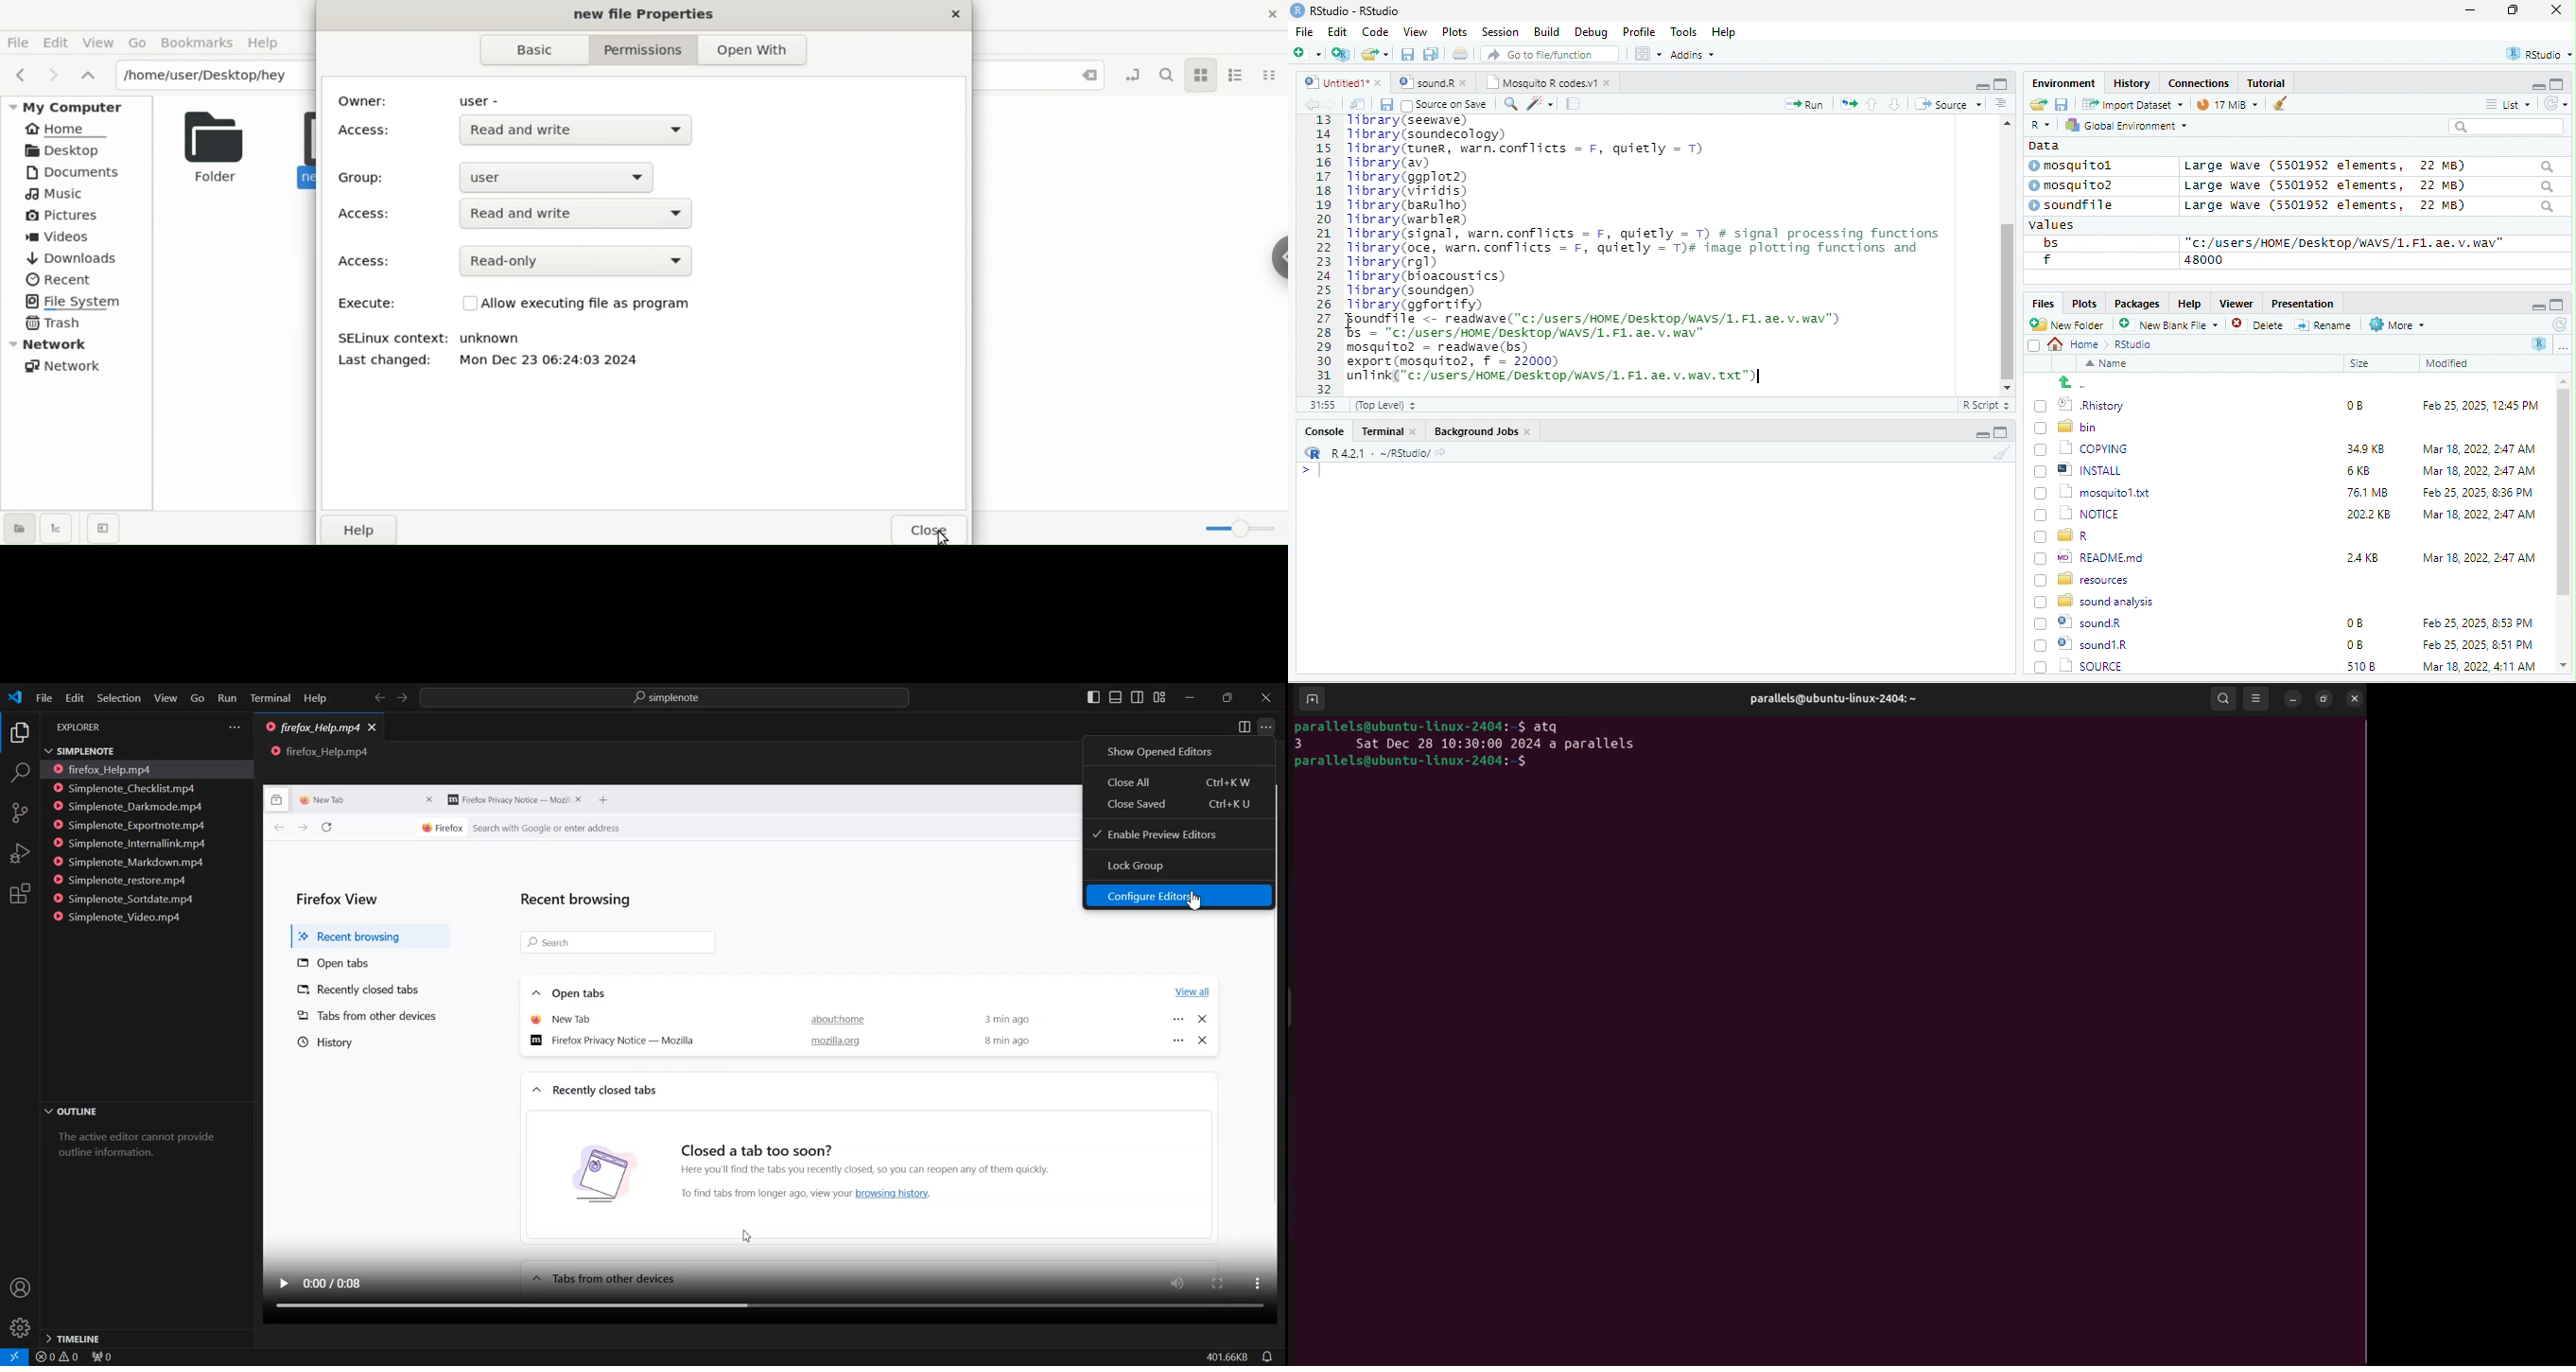  Describe the element at coordinates (2480, 408) in the screenshot. I see `Feb 25, 2025, 12:45 PM` at that location.